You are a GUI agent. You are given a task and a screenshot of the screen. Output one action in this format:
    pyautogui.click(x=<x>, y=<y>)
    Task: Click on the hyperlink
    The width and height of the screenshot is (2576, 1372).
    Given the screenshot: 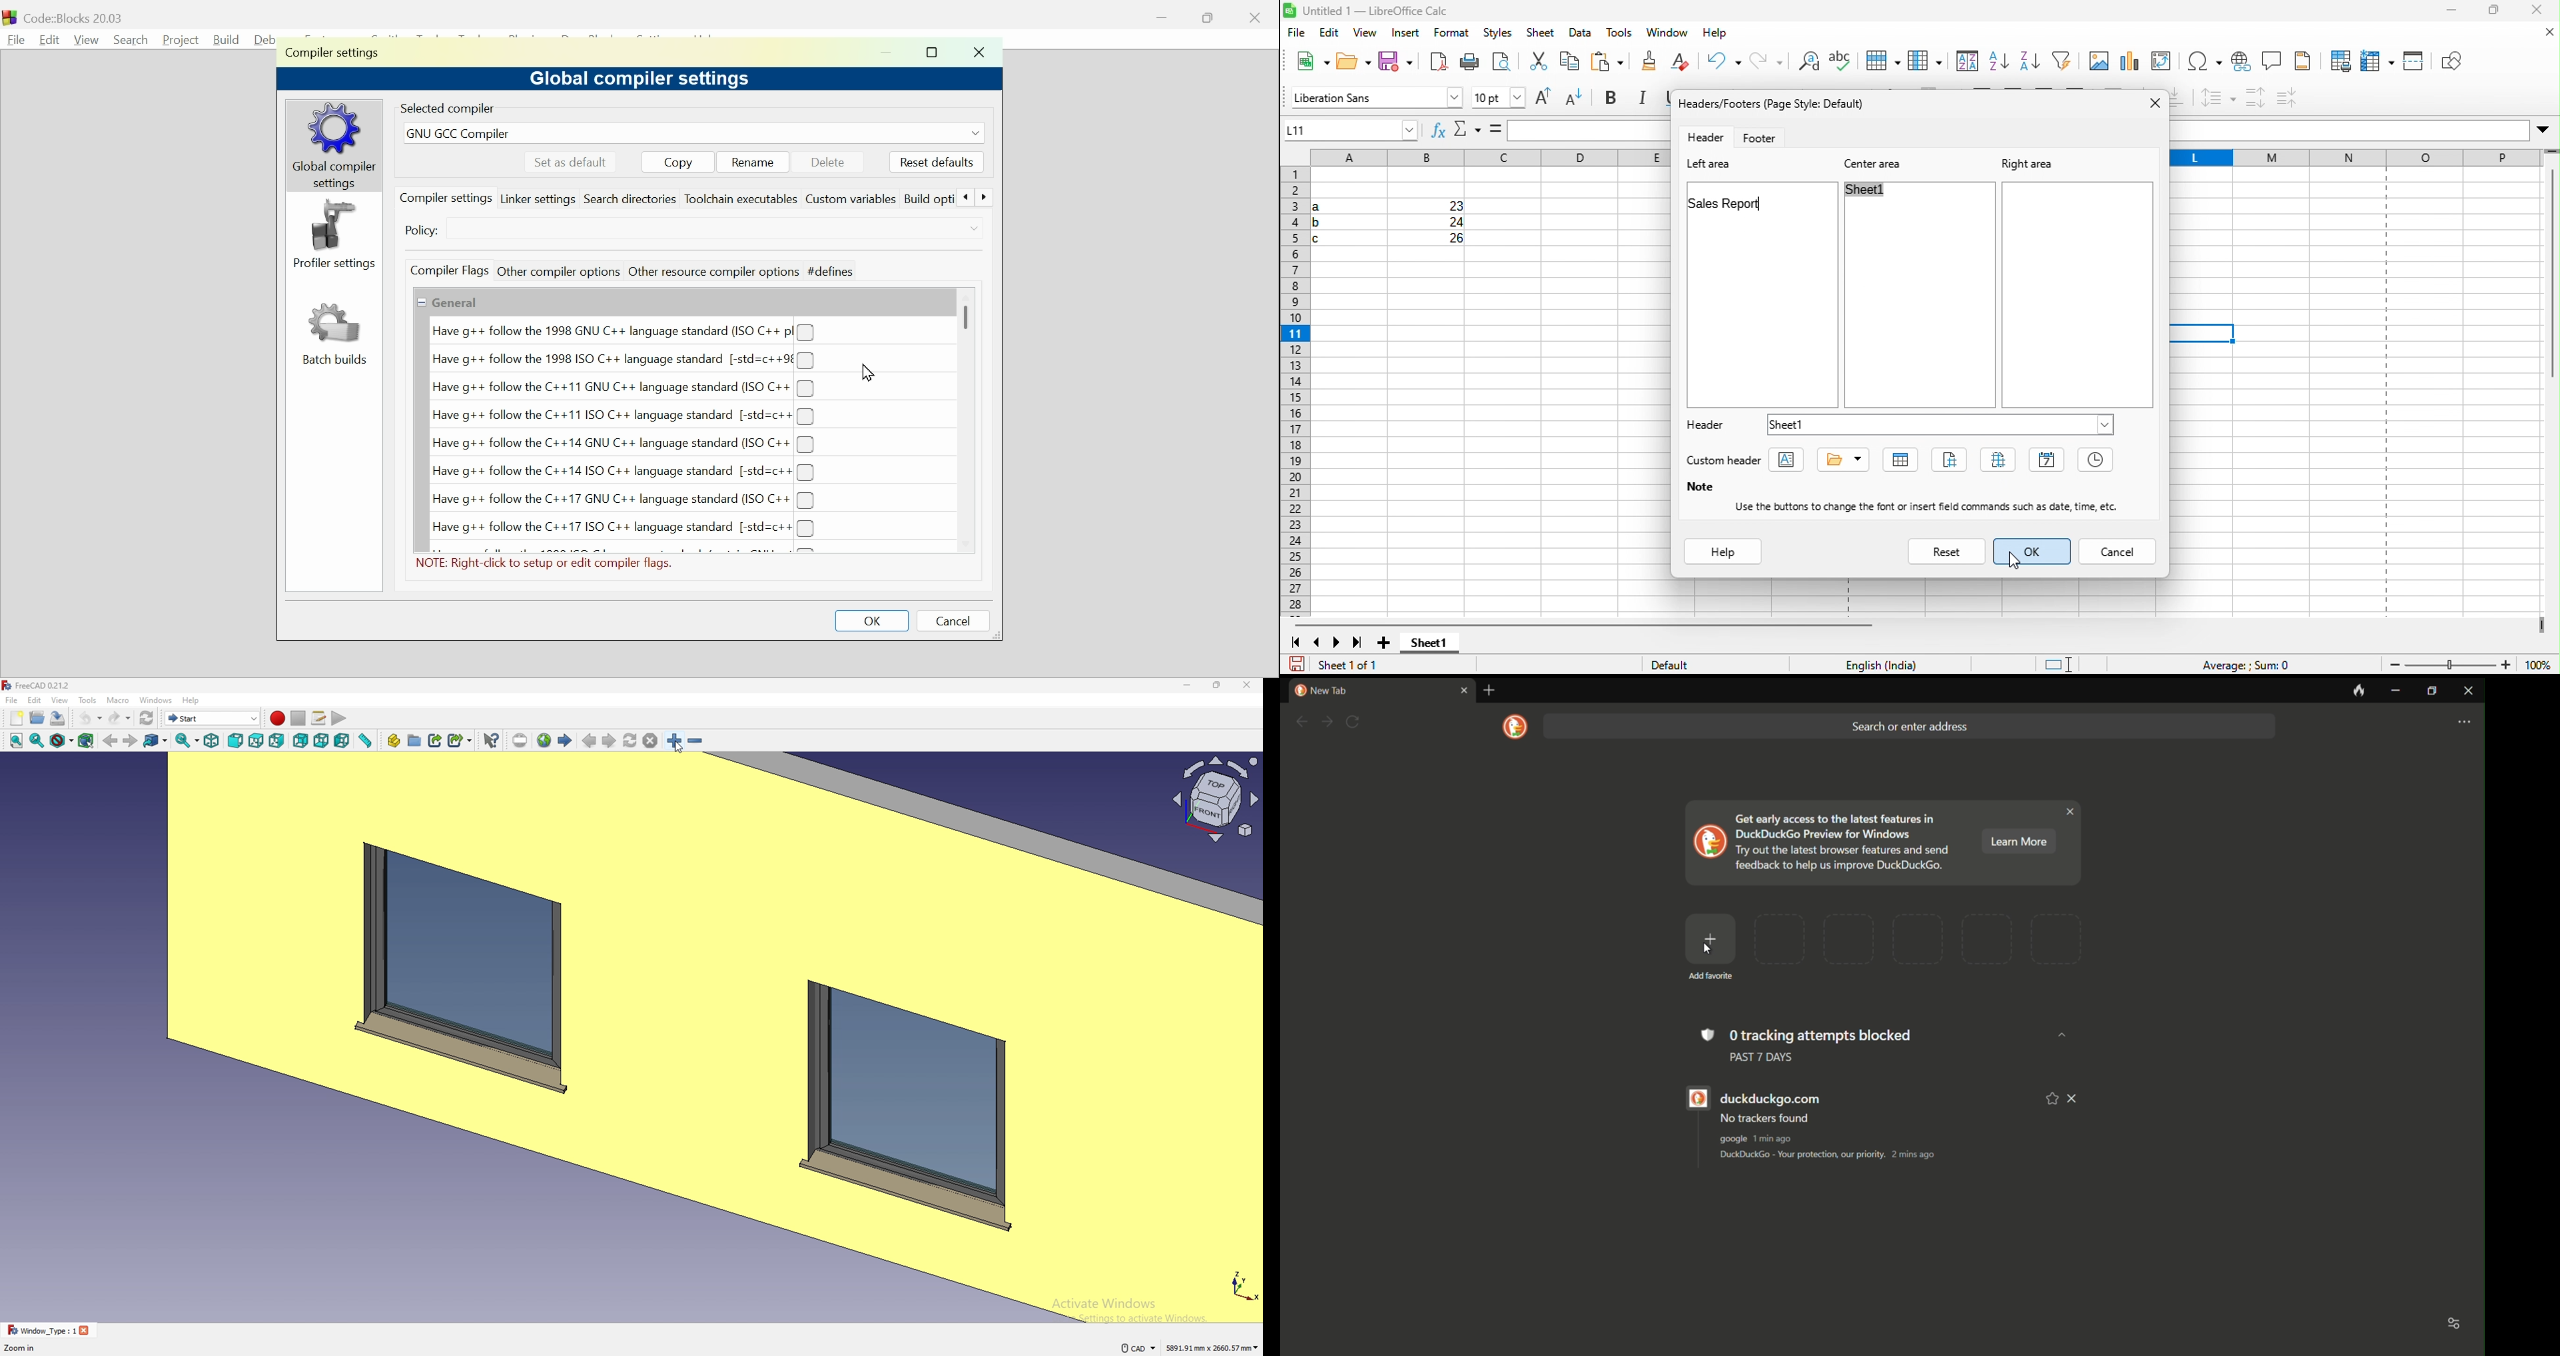 What is the action you would take?
    pyautogui.click(x=2240, y=65)
    